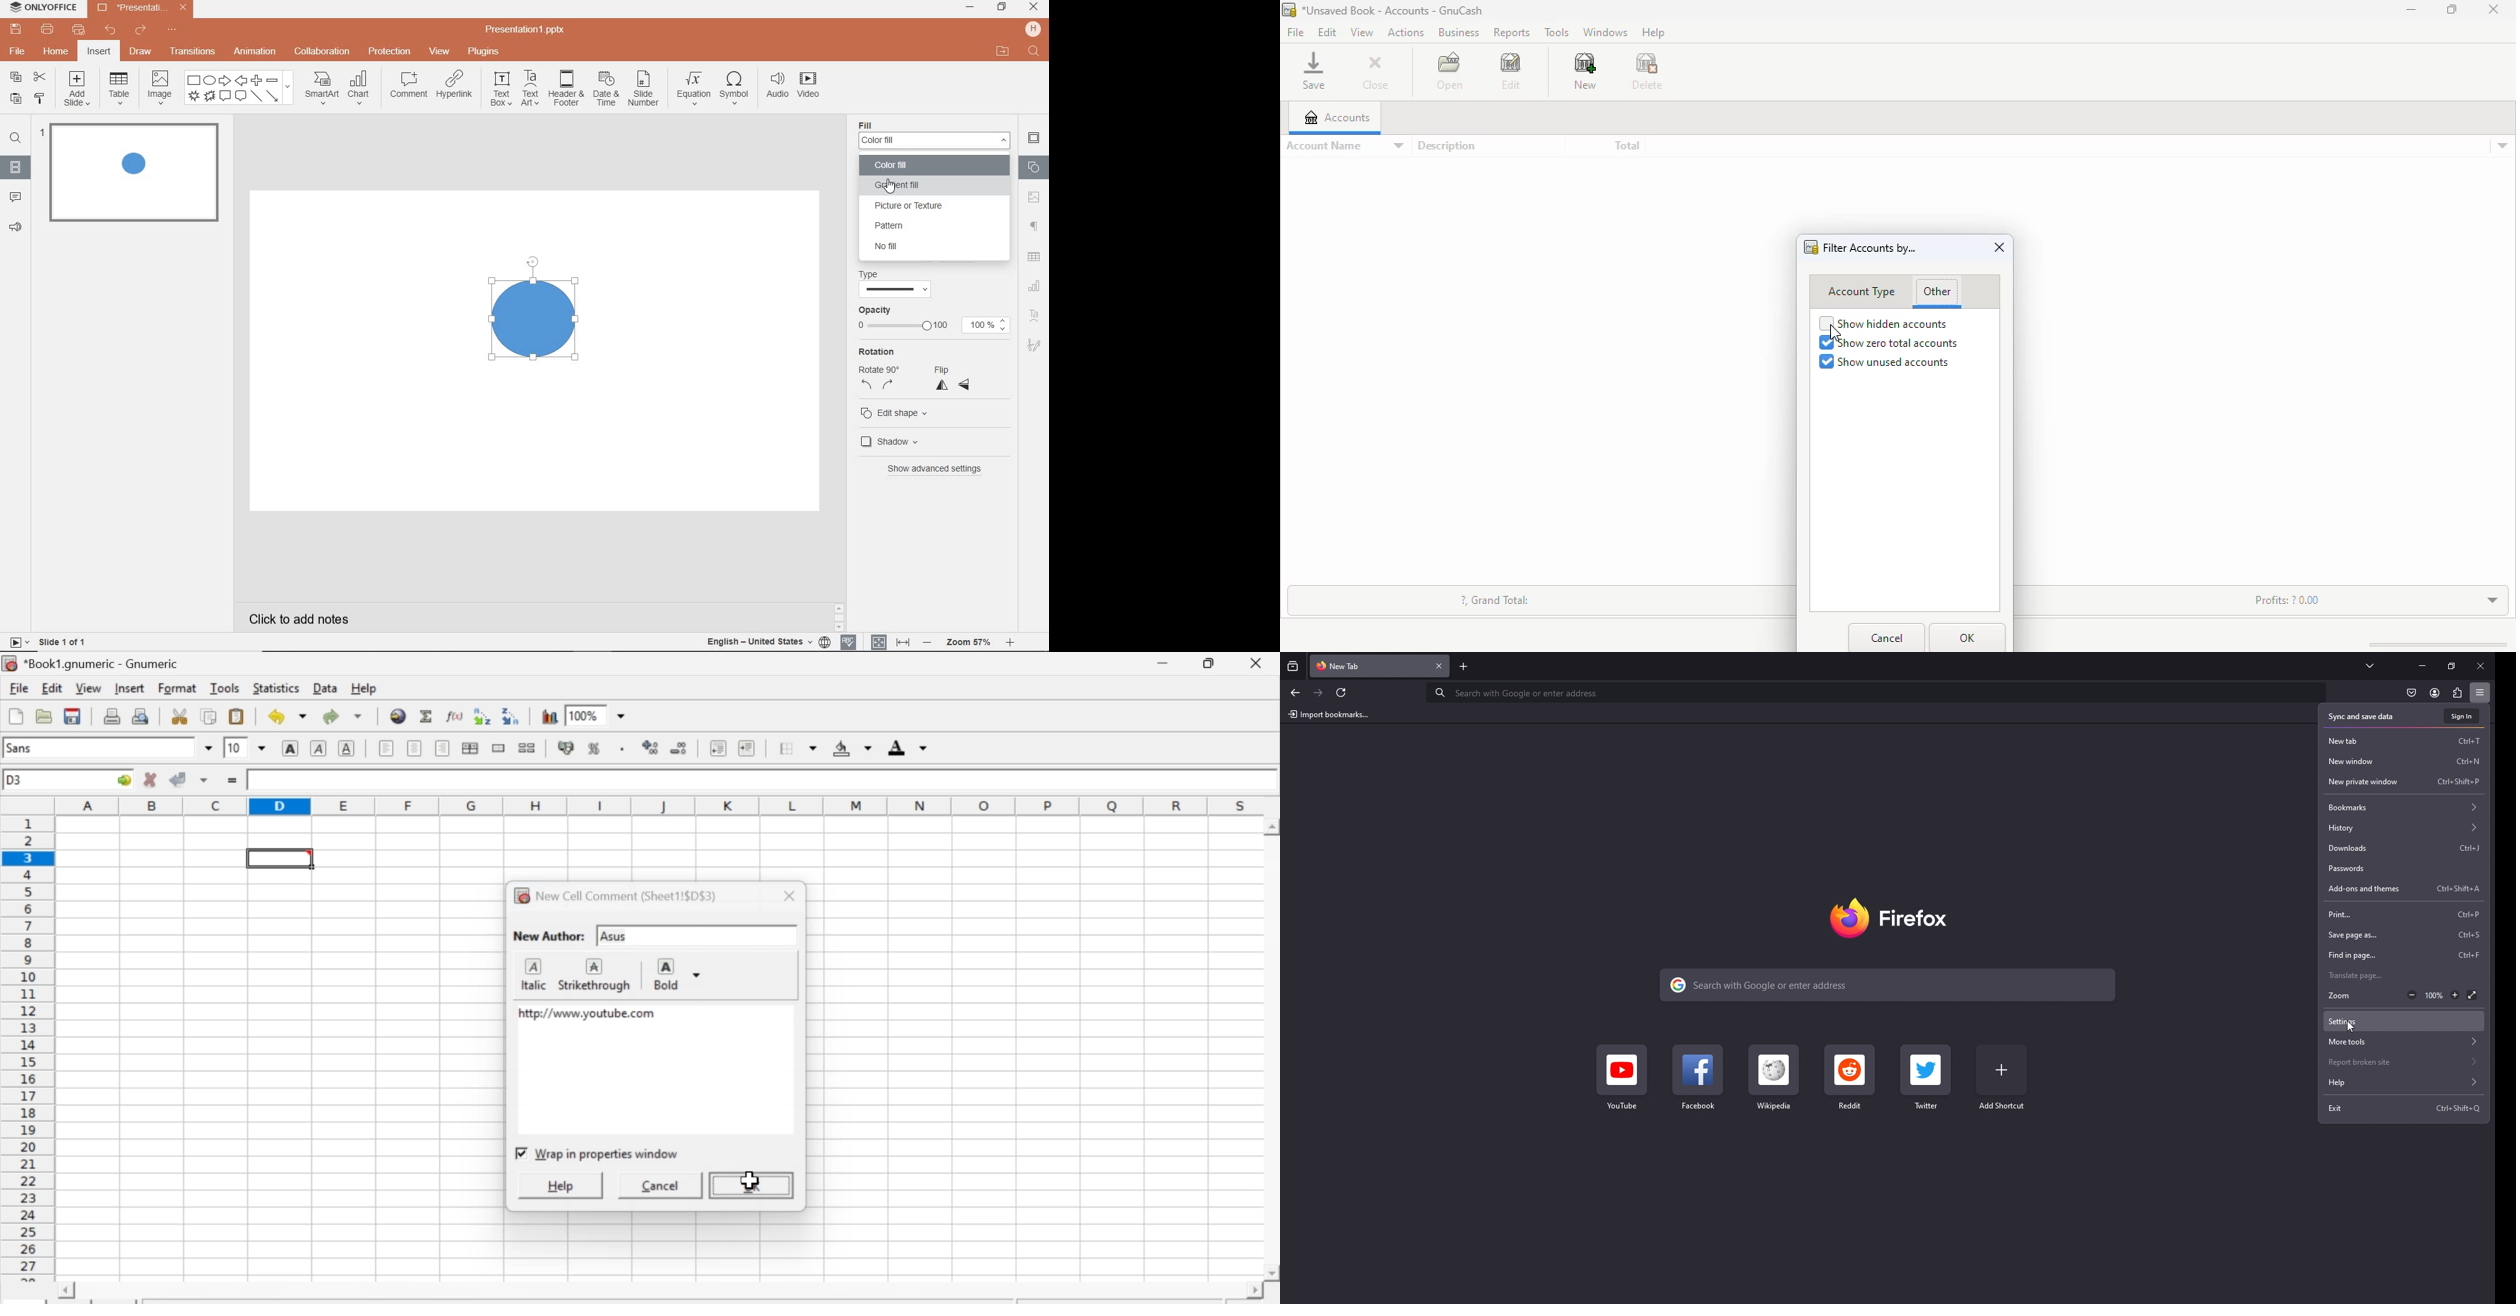 Image resolution: width=2520 pixels, height=1316 pixels. Describe the element at coordinates (937, 320) in the screenshot. I see `opacity` at that location.